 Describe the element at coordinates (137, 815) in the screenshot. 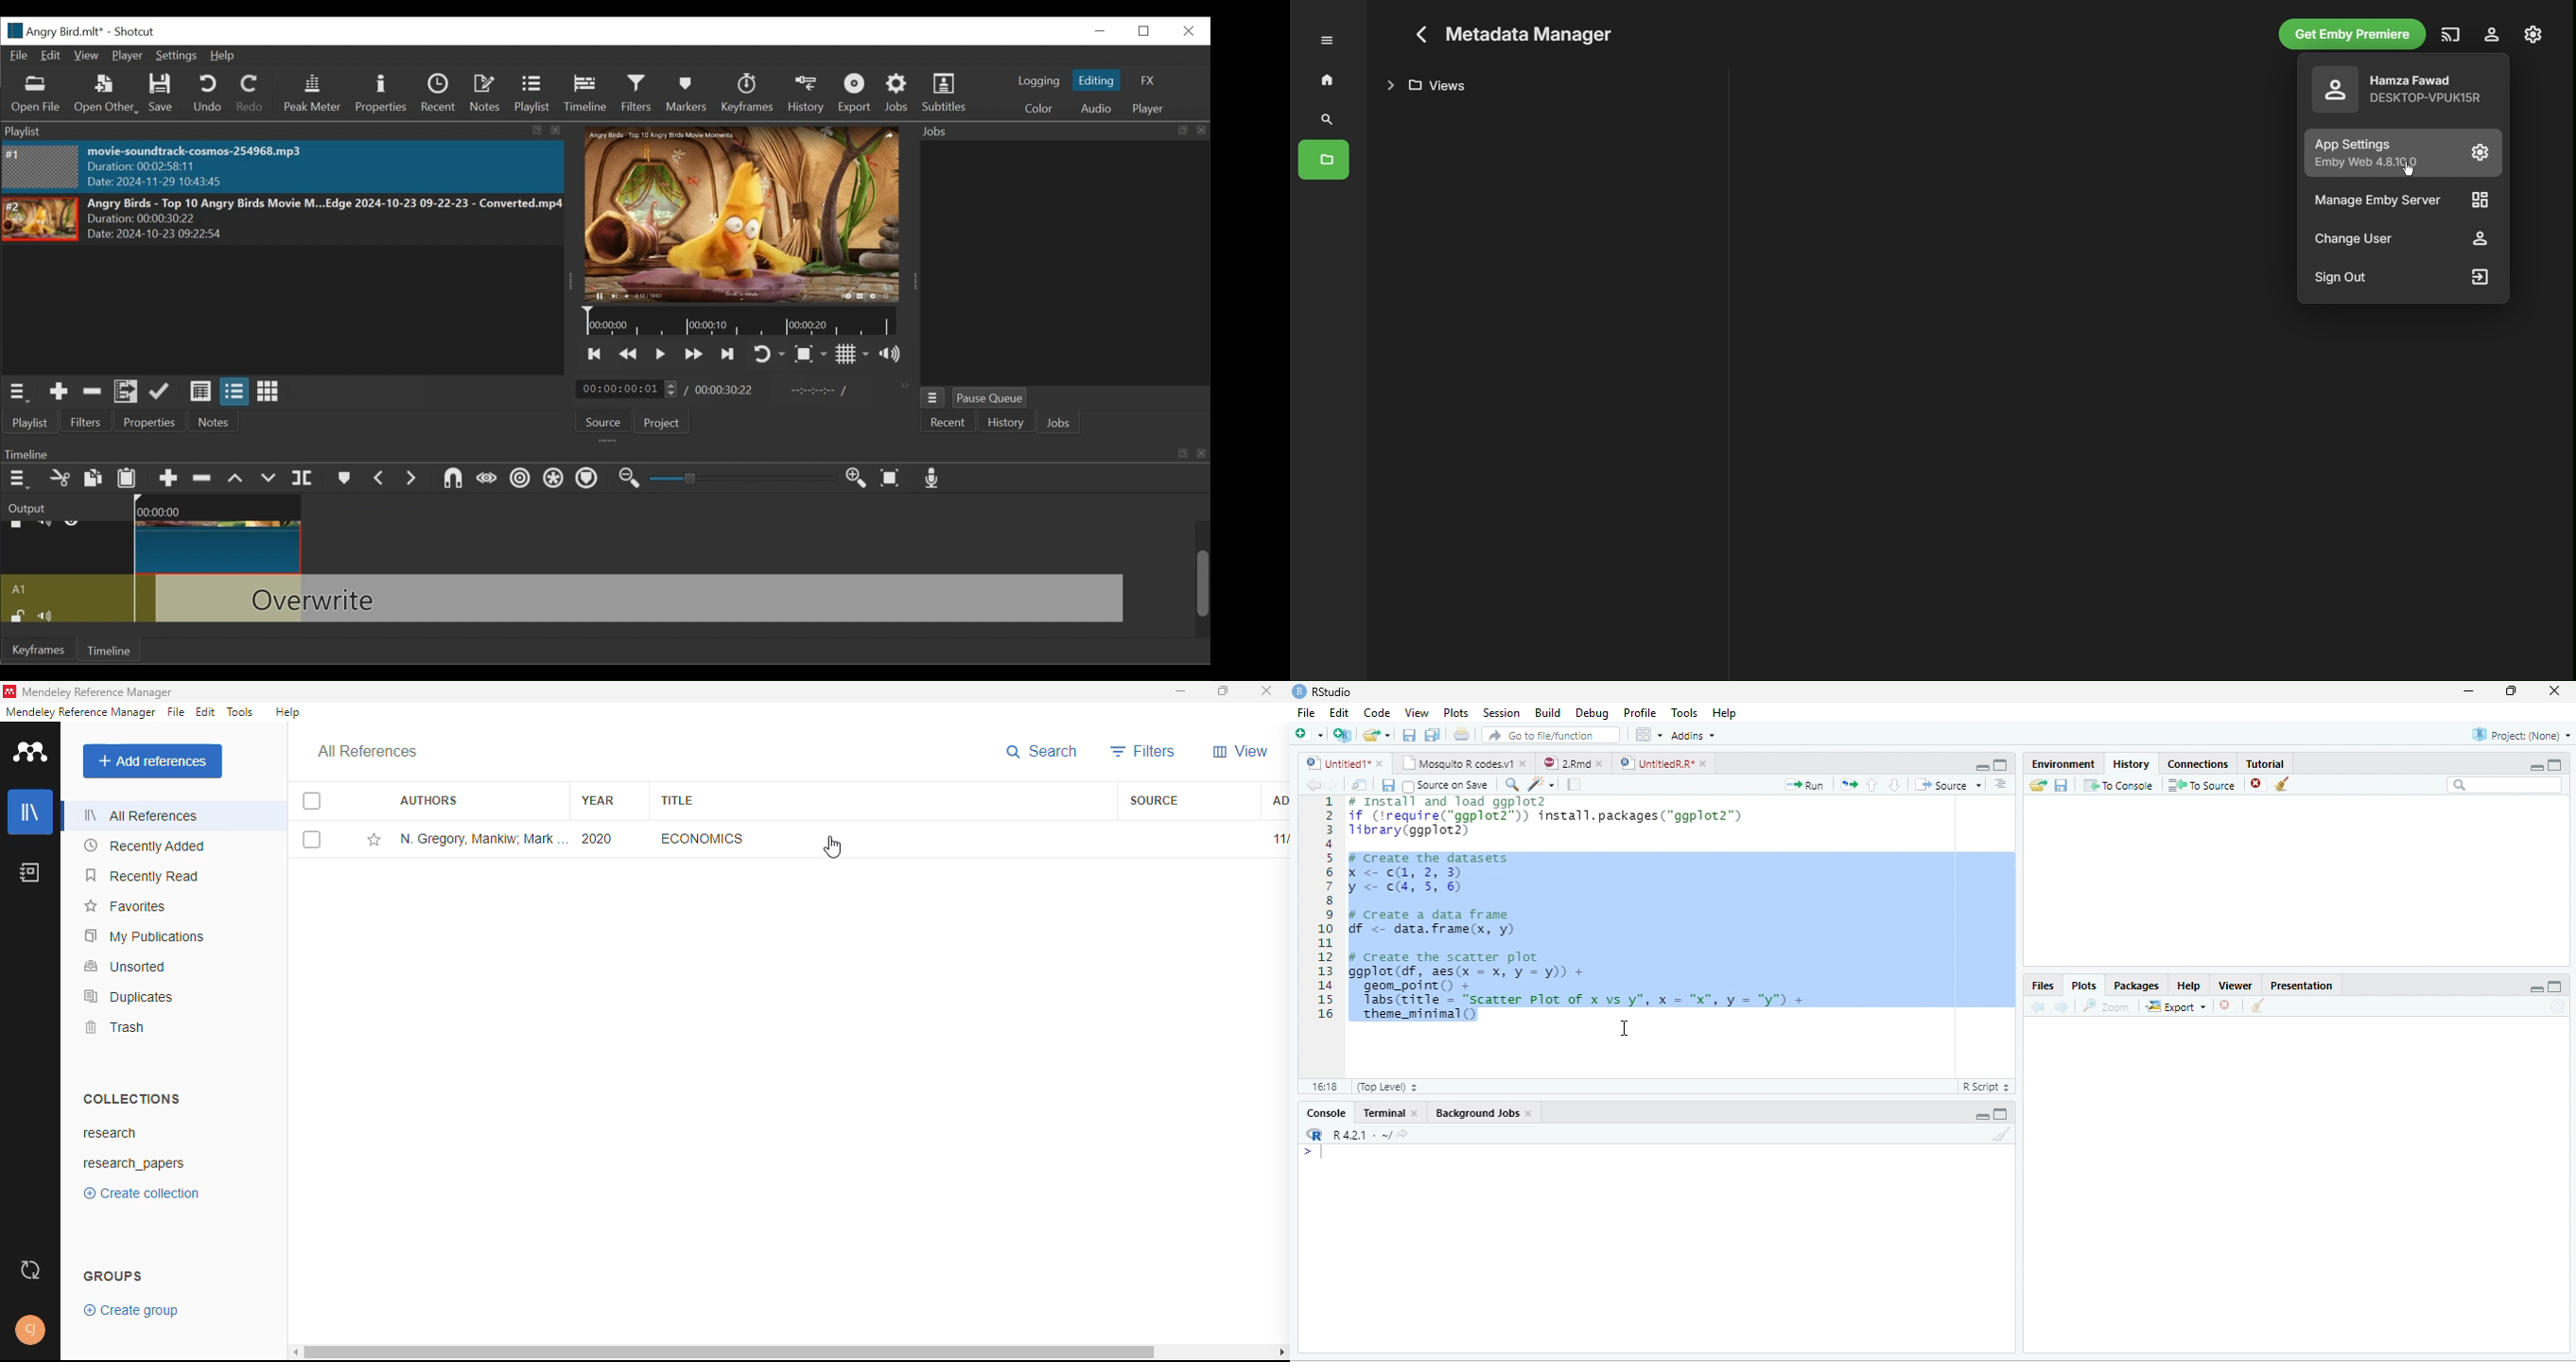

I see `all references` at that location.